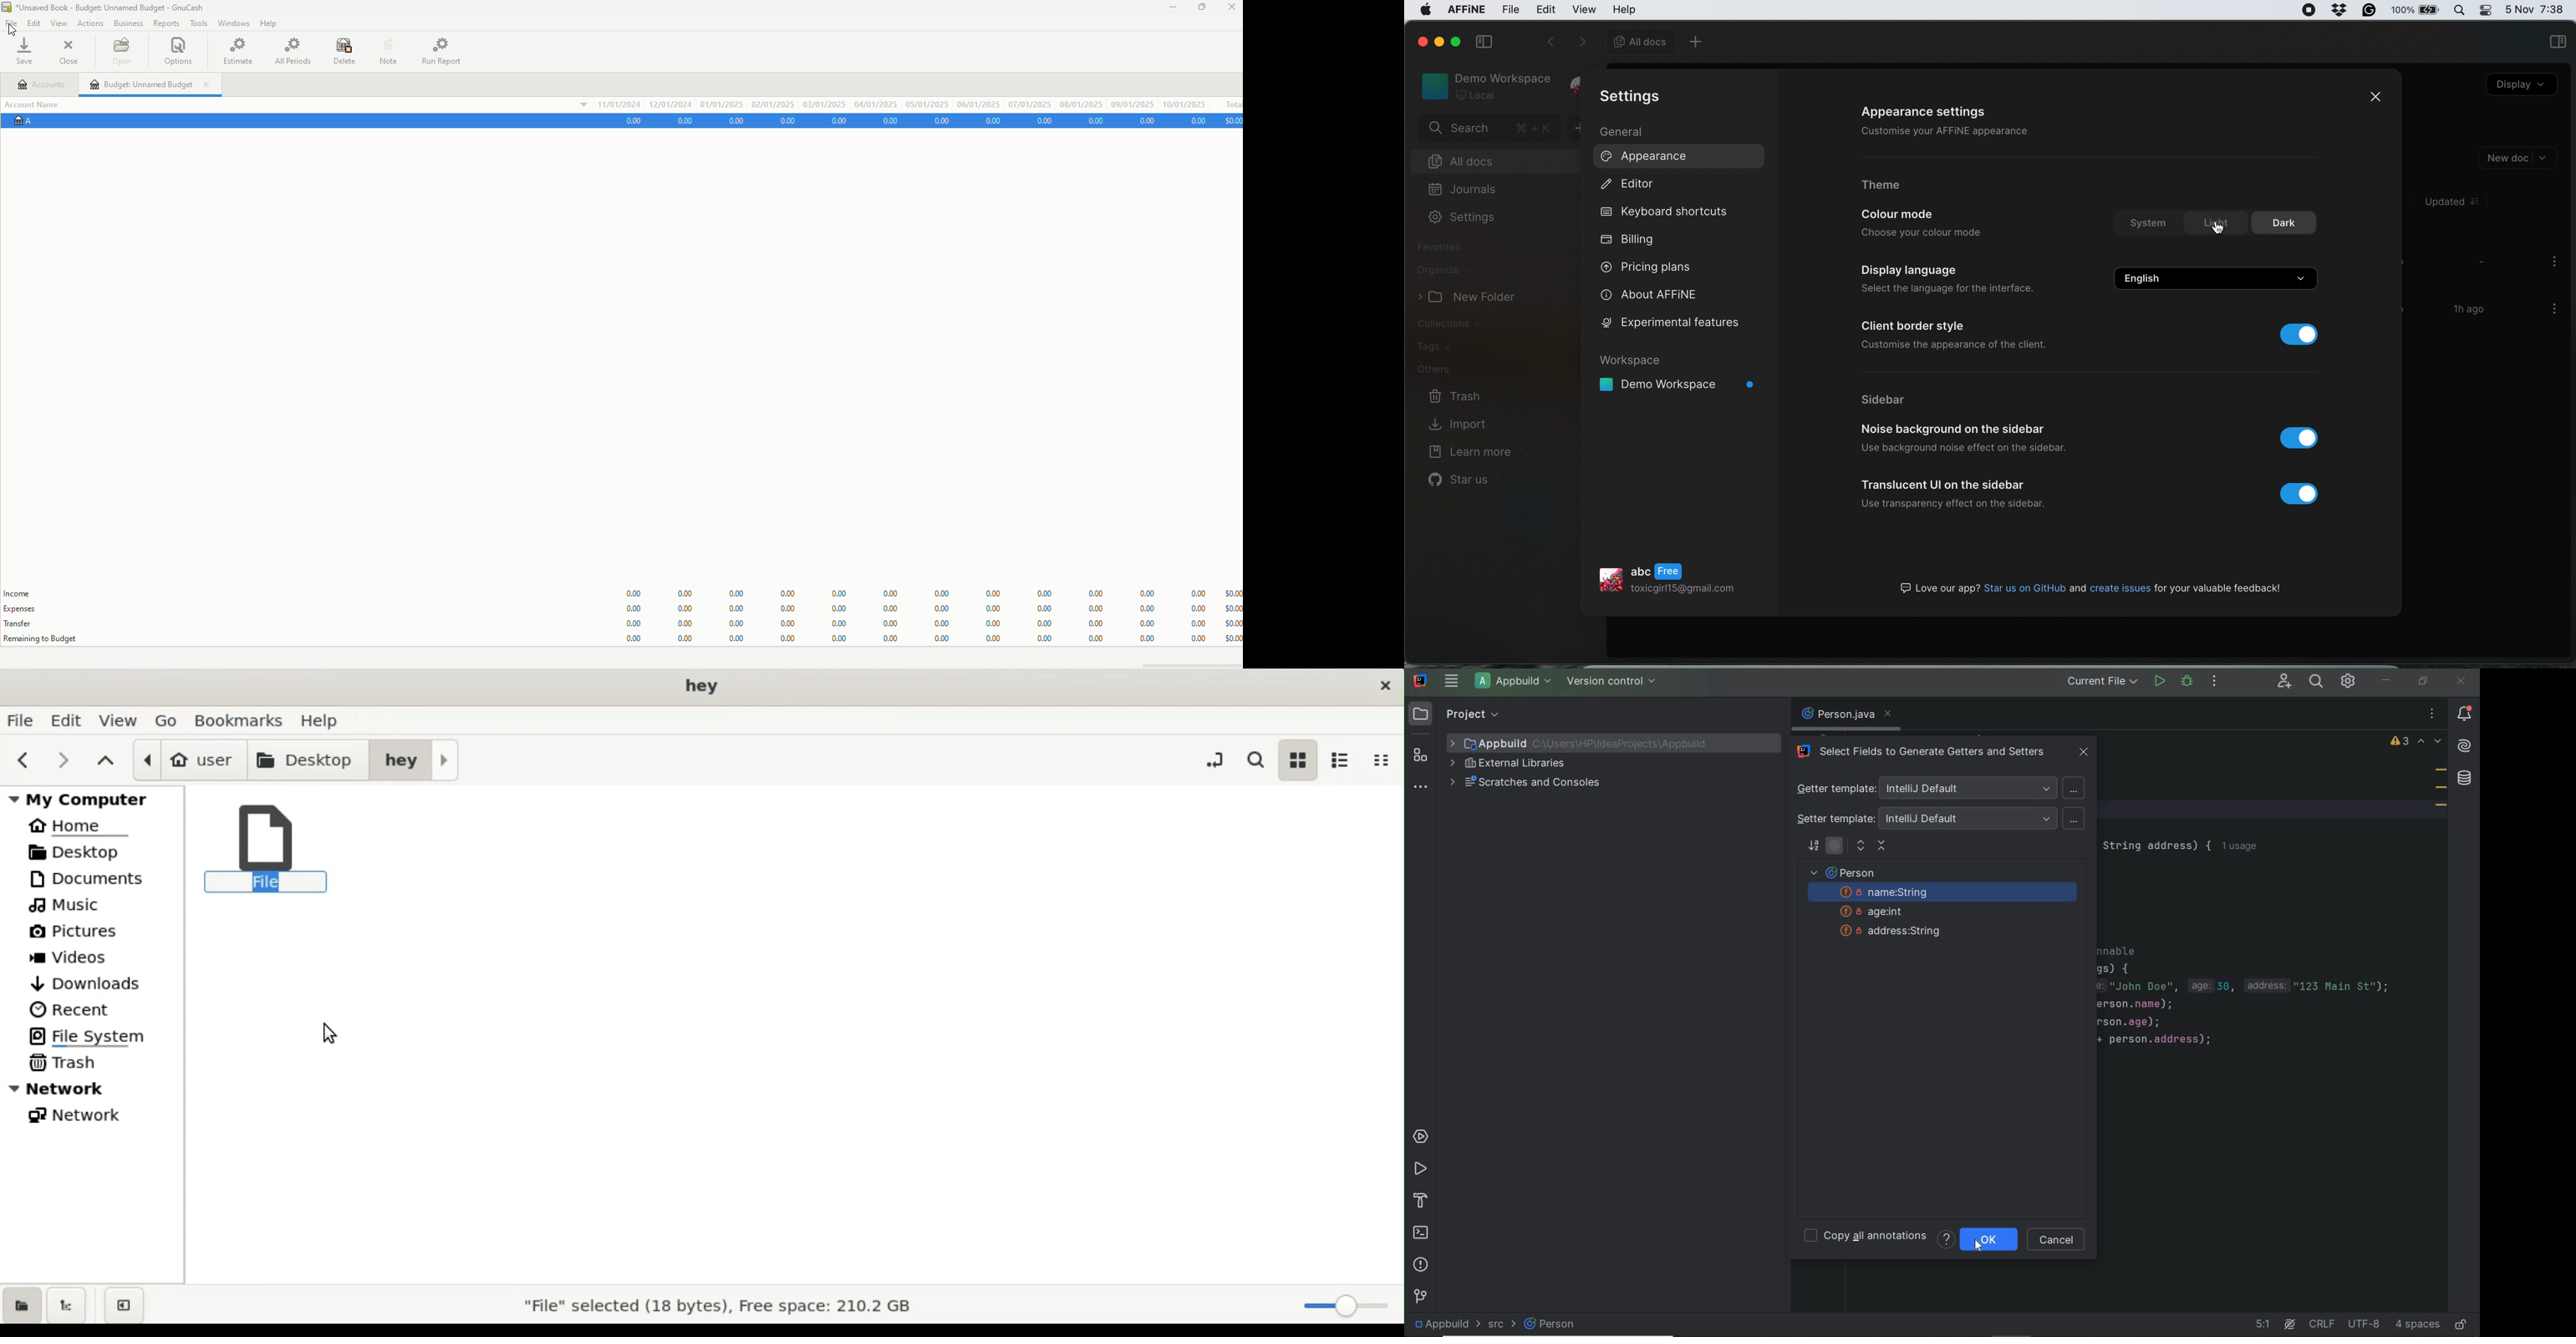 The image size is (2576, 1344). Describe the element at coordinates (1528, 782) in the screenshot. I see `scratches and consoles` at that location.